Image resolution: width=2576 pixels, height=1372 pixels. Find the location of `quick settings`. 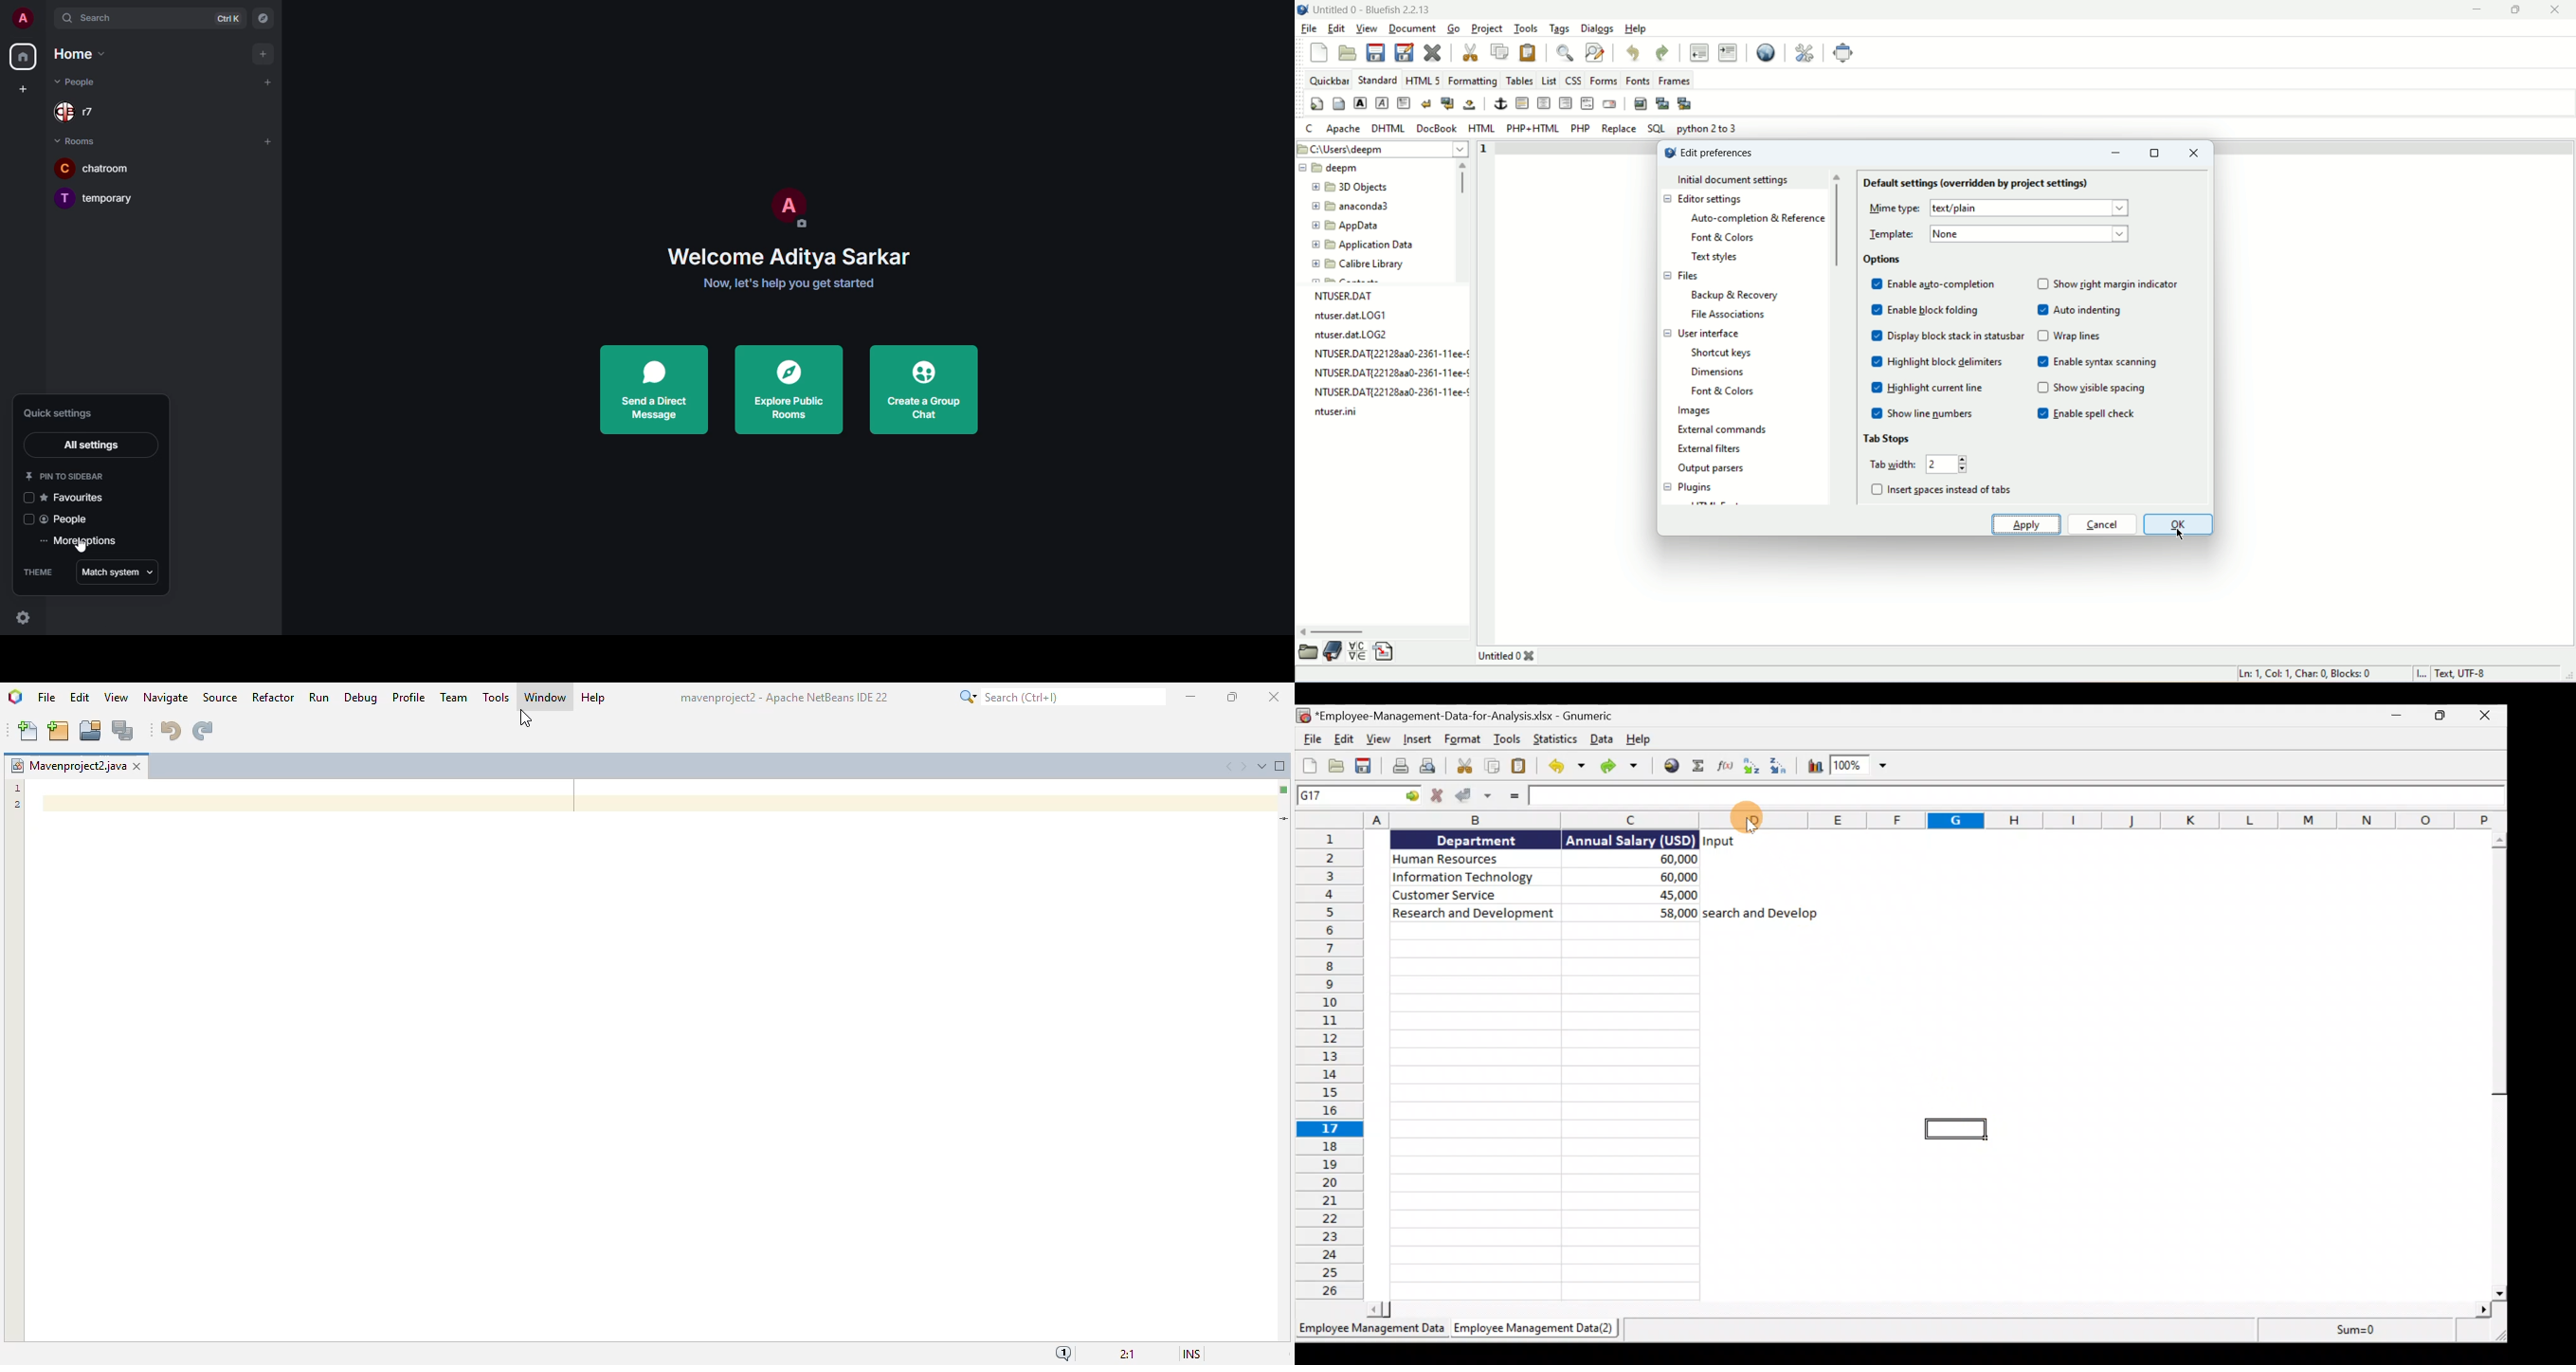

quick settings is located at coordinates (63, 413).